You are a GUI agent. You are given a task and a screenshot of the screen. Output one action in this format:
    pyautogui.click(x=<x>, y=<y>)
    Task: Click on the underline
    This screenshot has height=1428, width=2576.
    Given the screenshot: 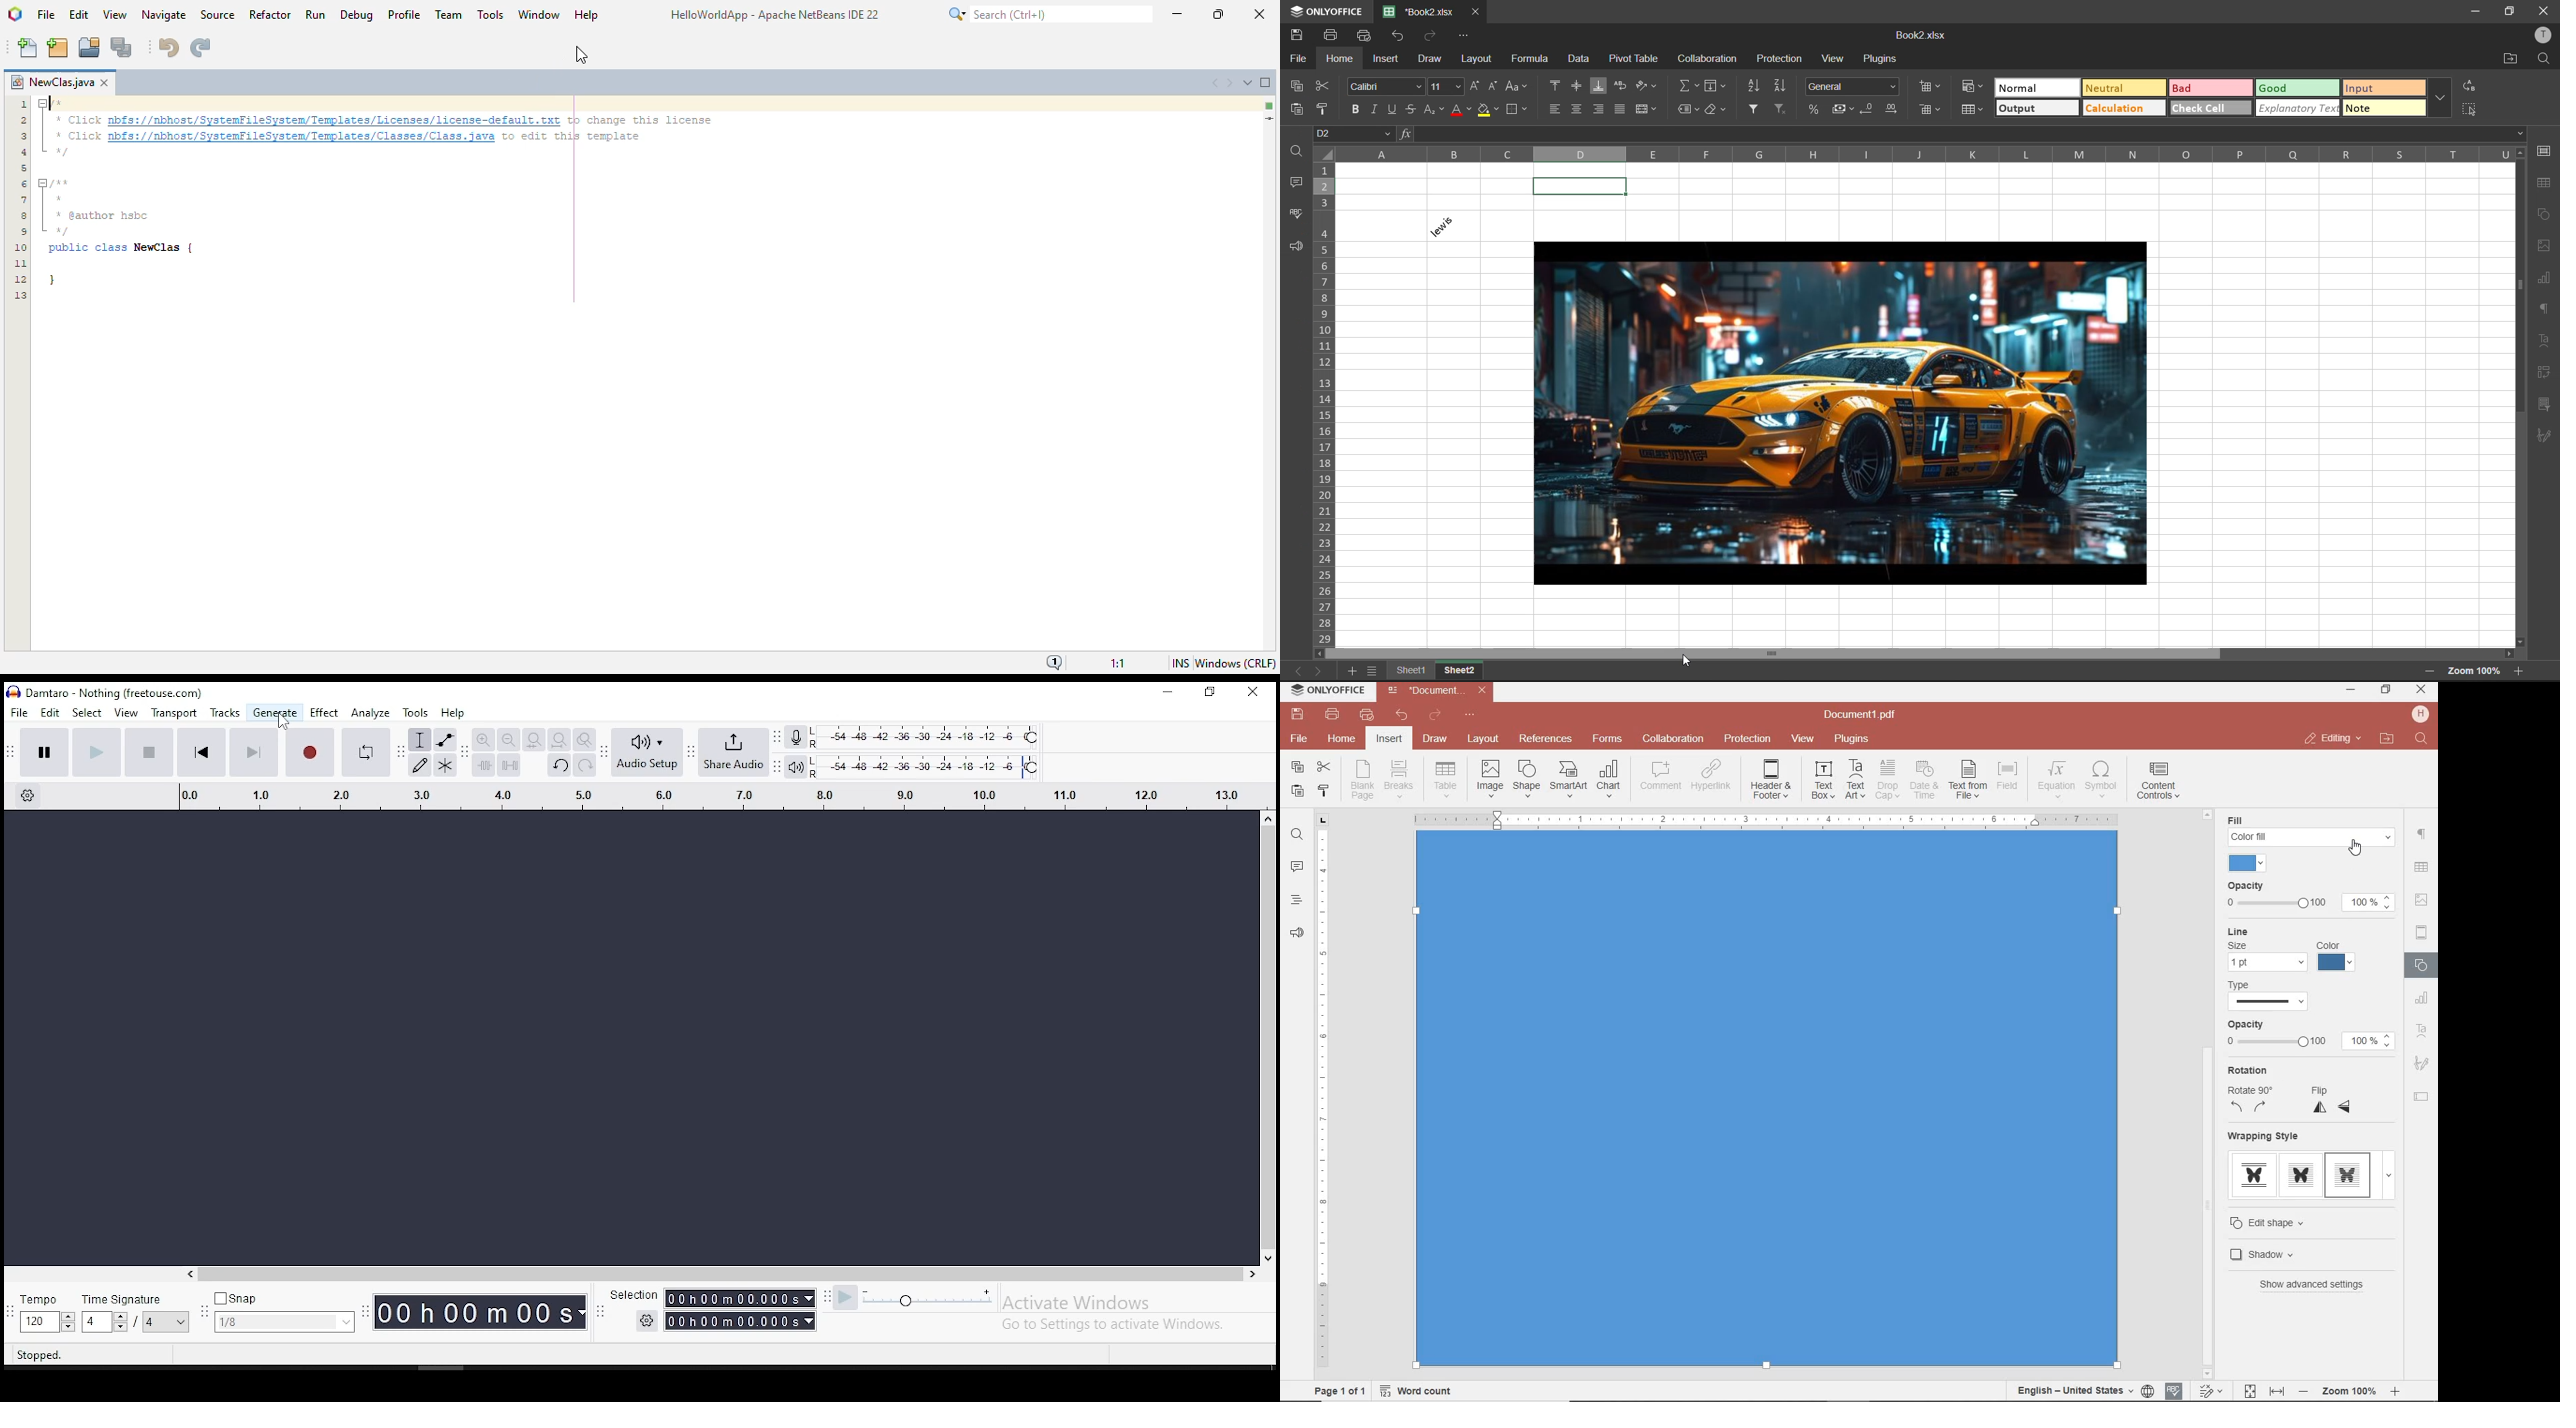 What is the action you would take?
    pyautogui.click(x=1396, y=109)
    